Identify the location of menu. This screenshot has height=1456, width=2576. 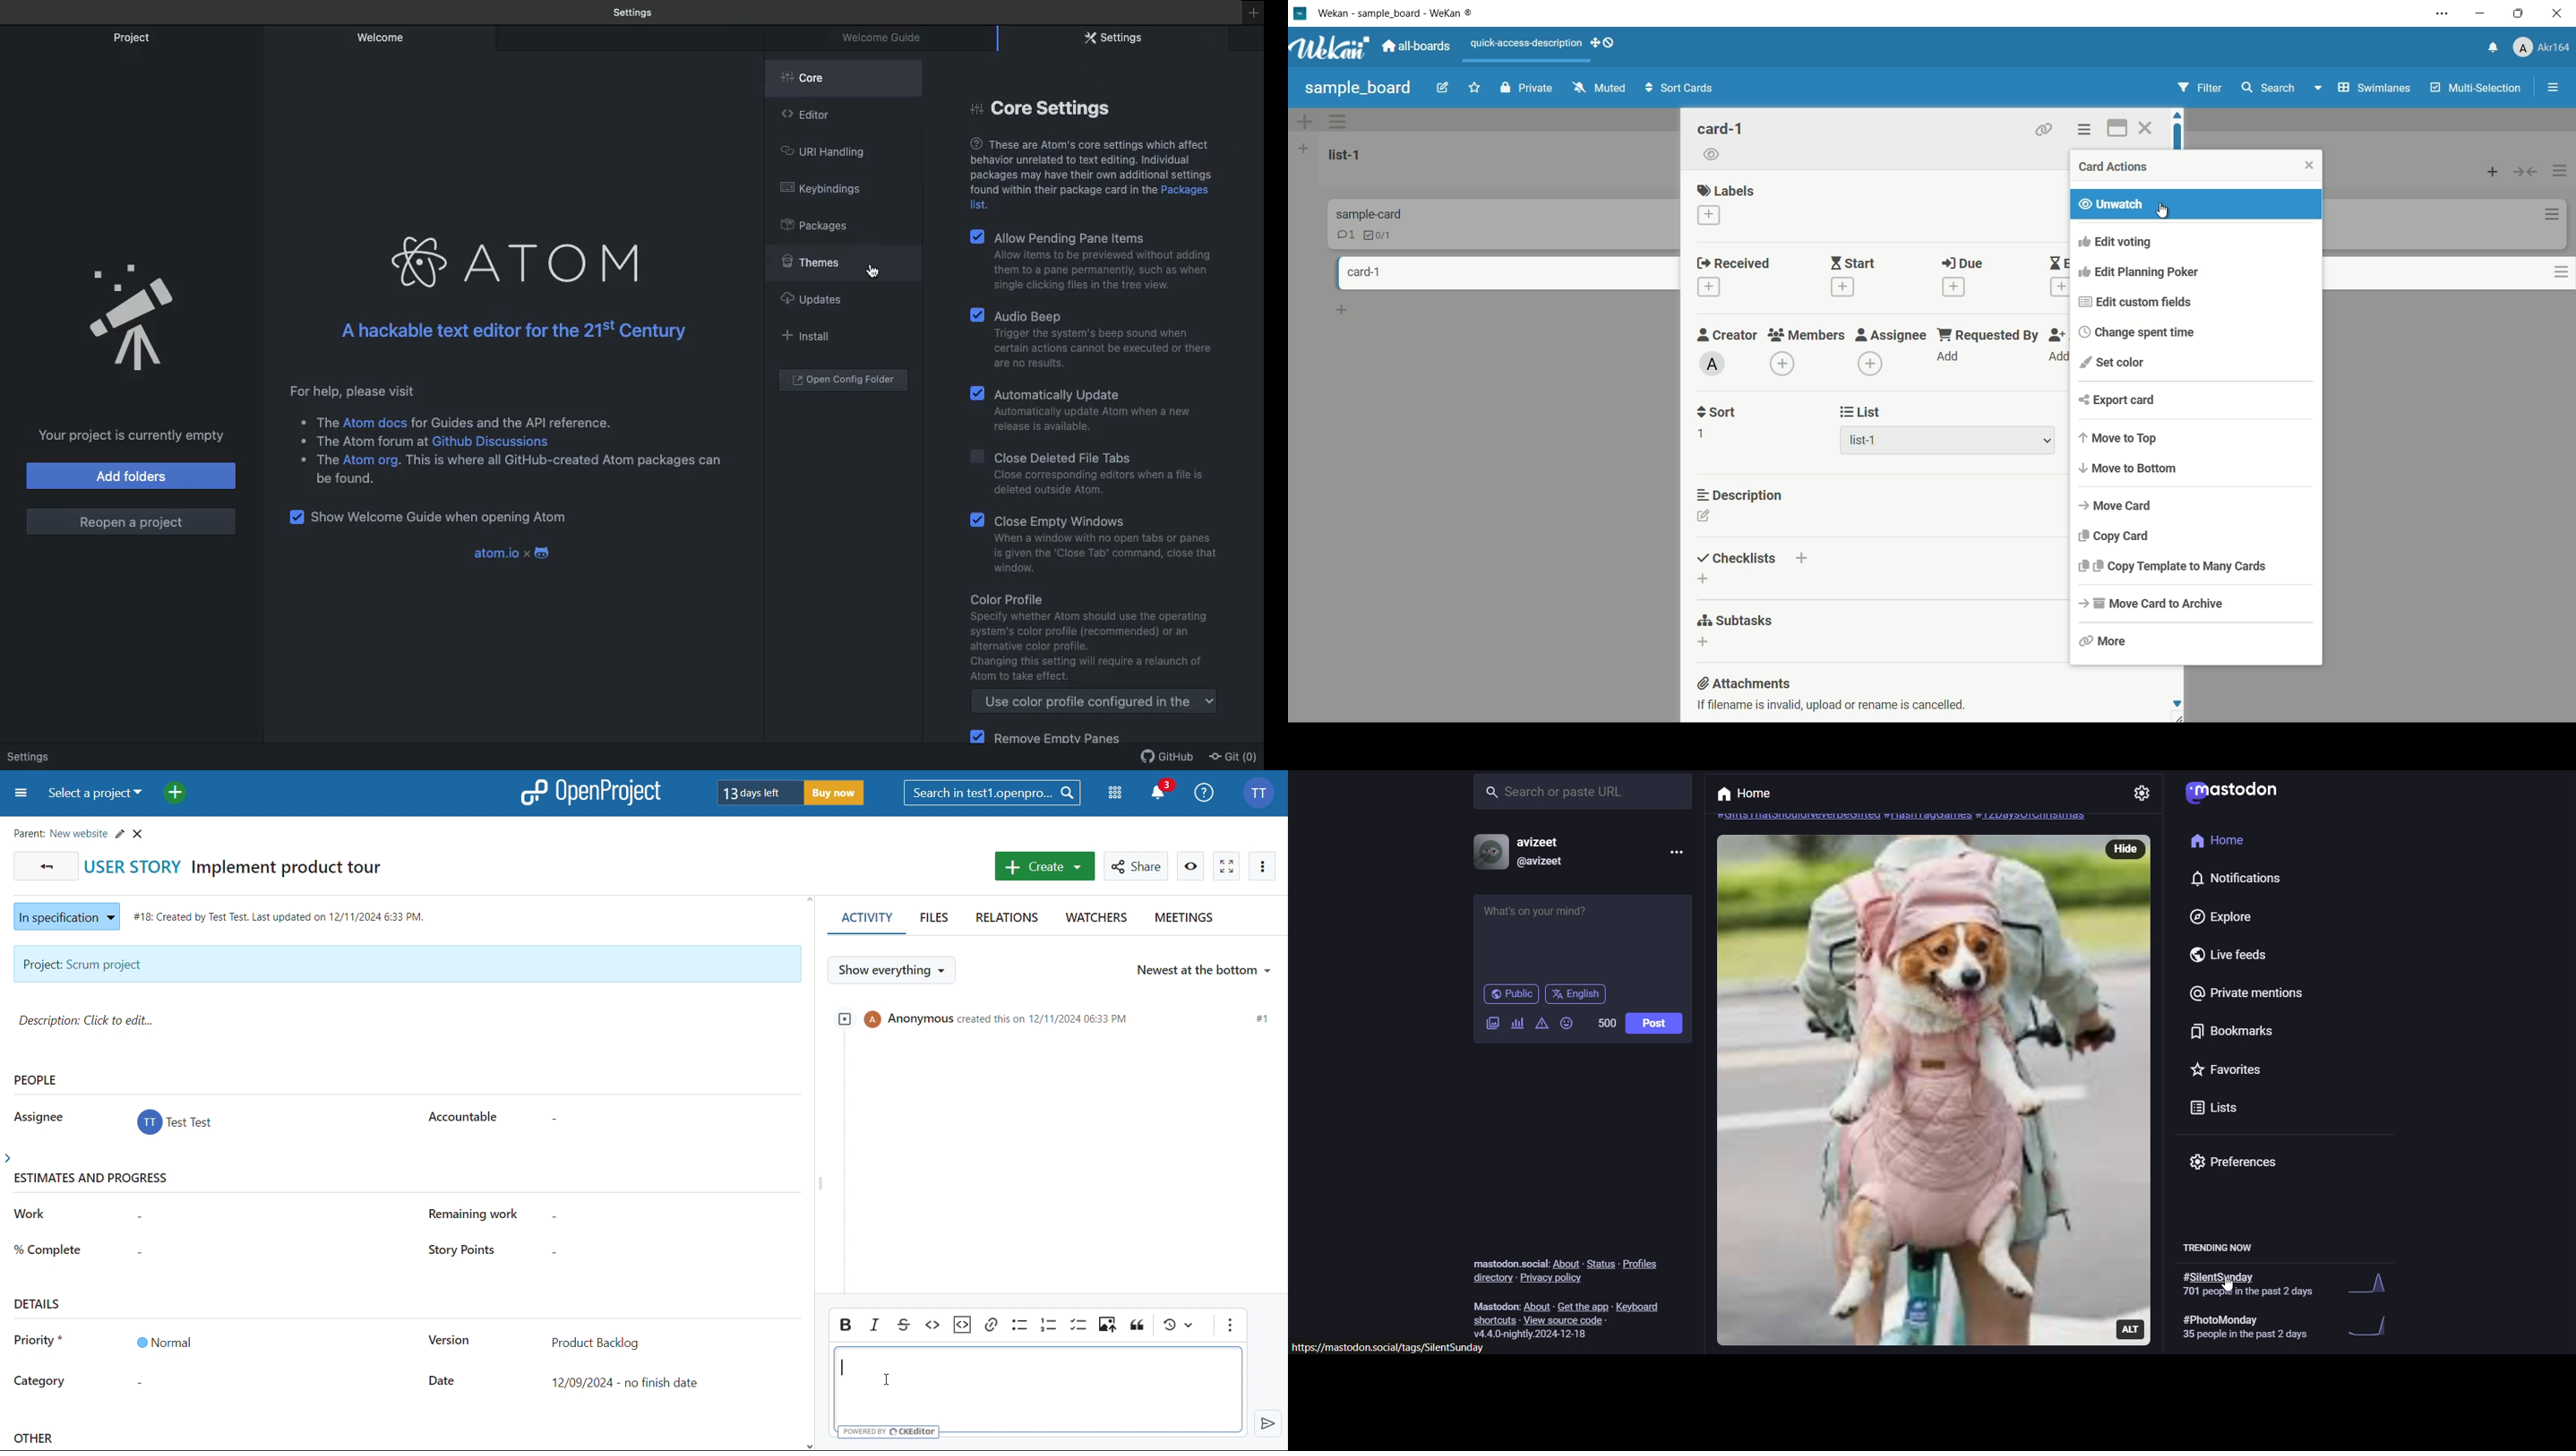
(1674, 852).